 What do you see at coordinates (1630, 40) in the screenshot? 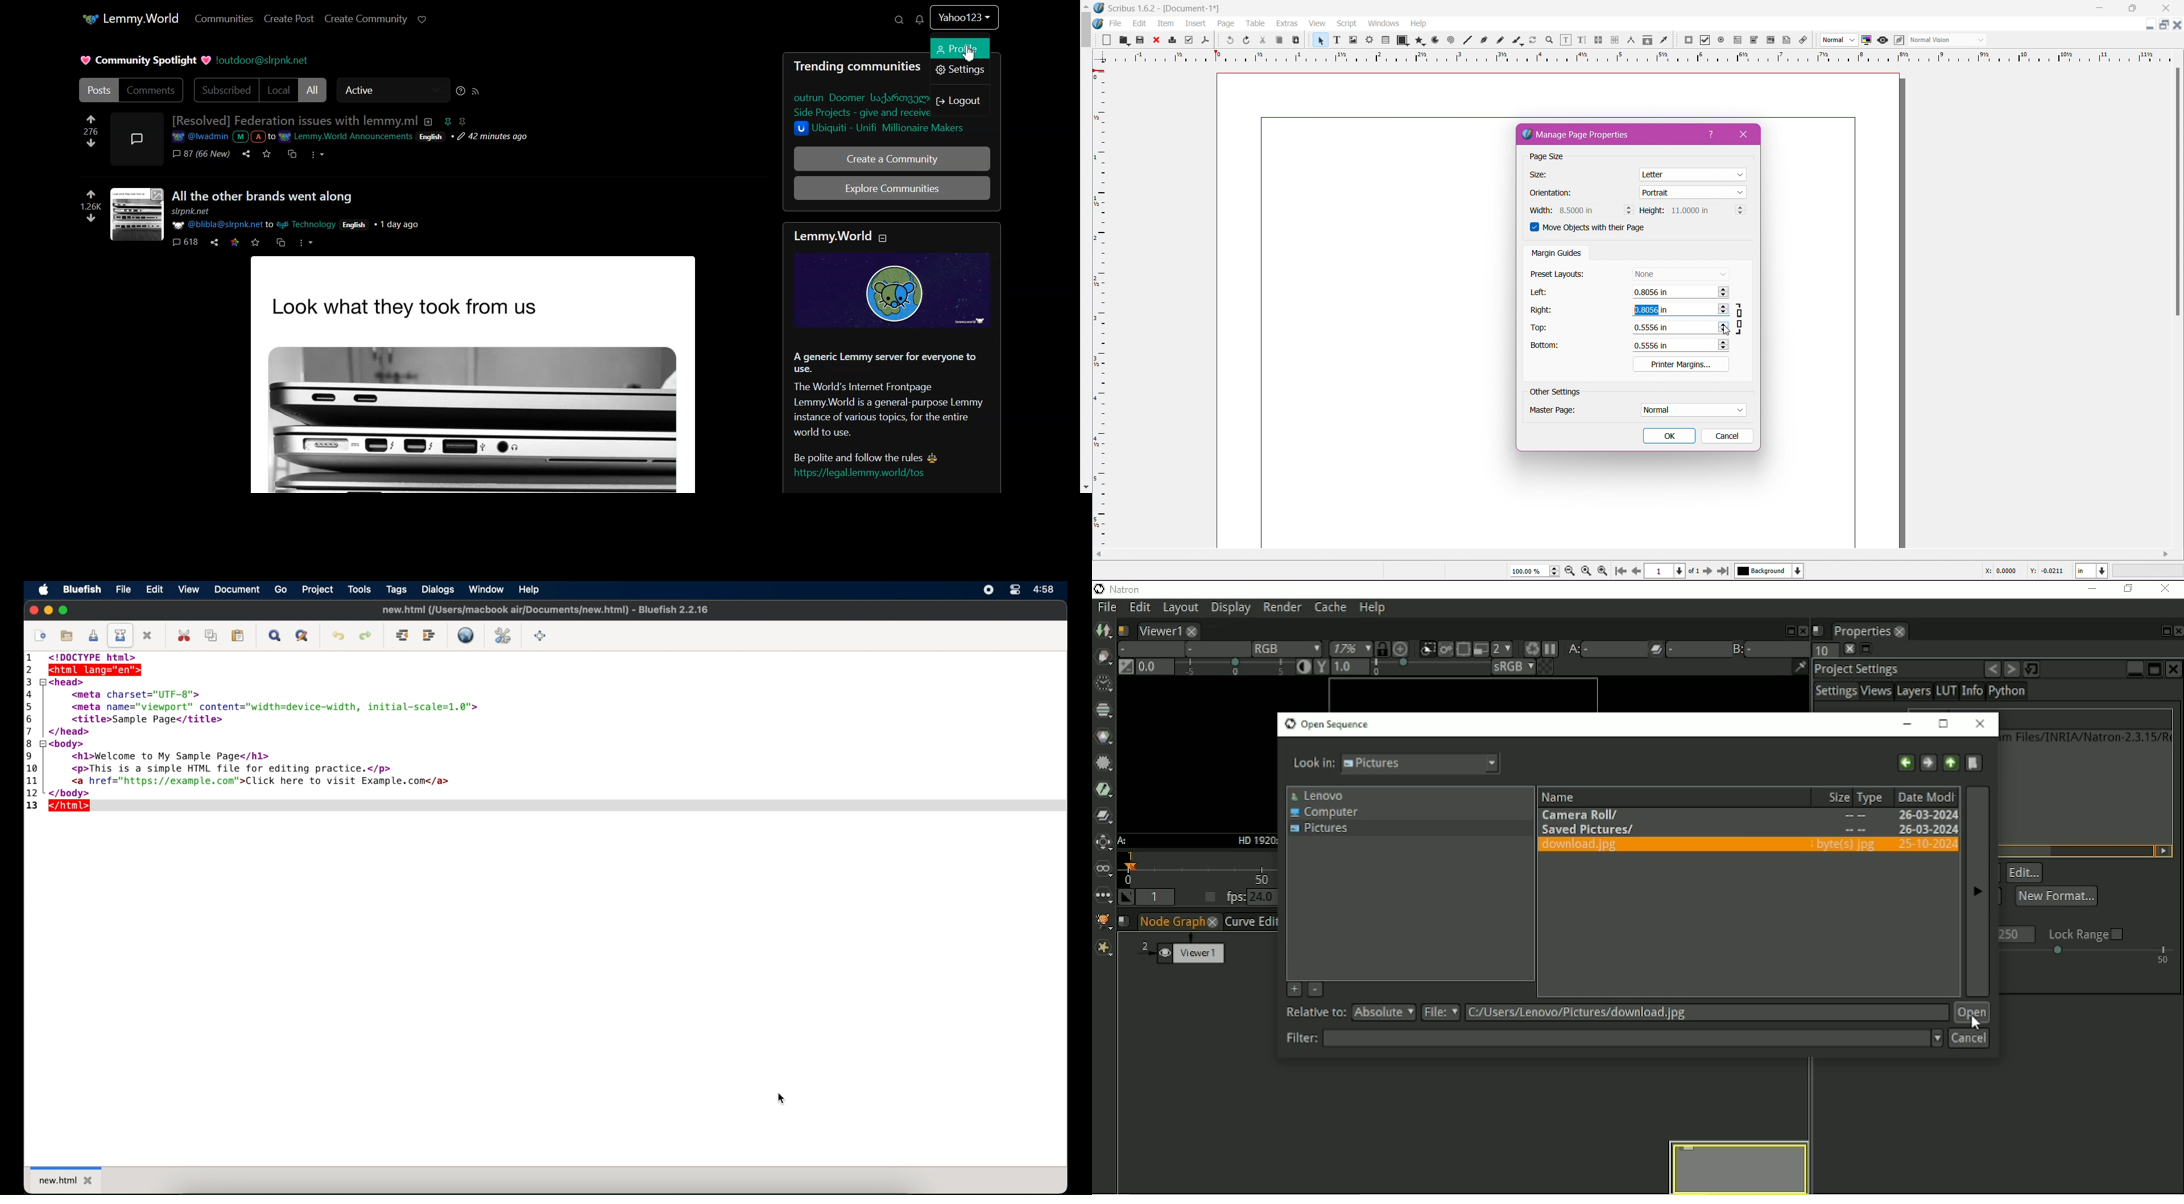
I see `Measurements` at bounding box center [1630, 40].